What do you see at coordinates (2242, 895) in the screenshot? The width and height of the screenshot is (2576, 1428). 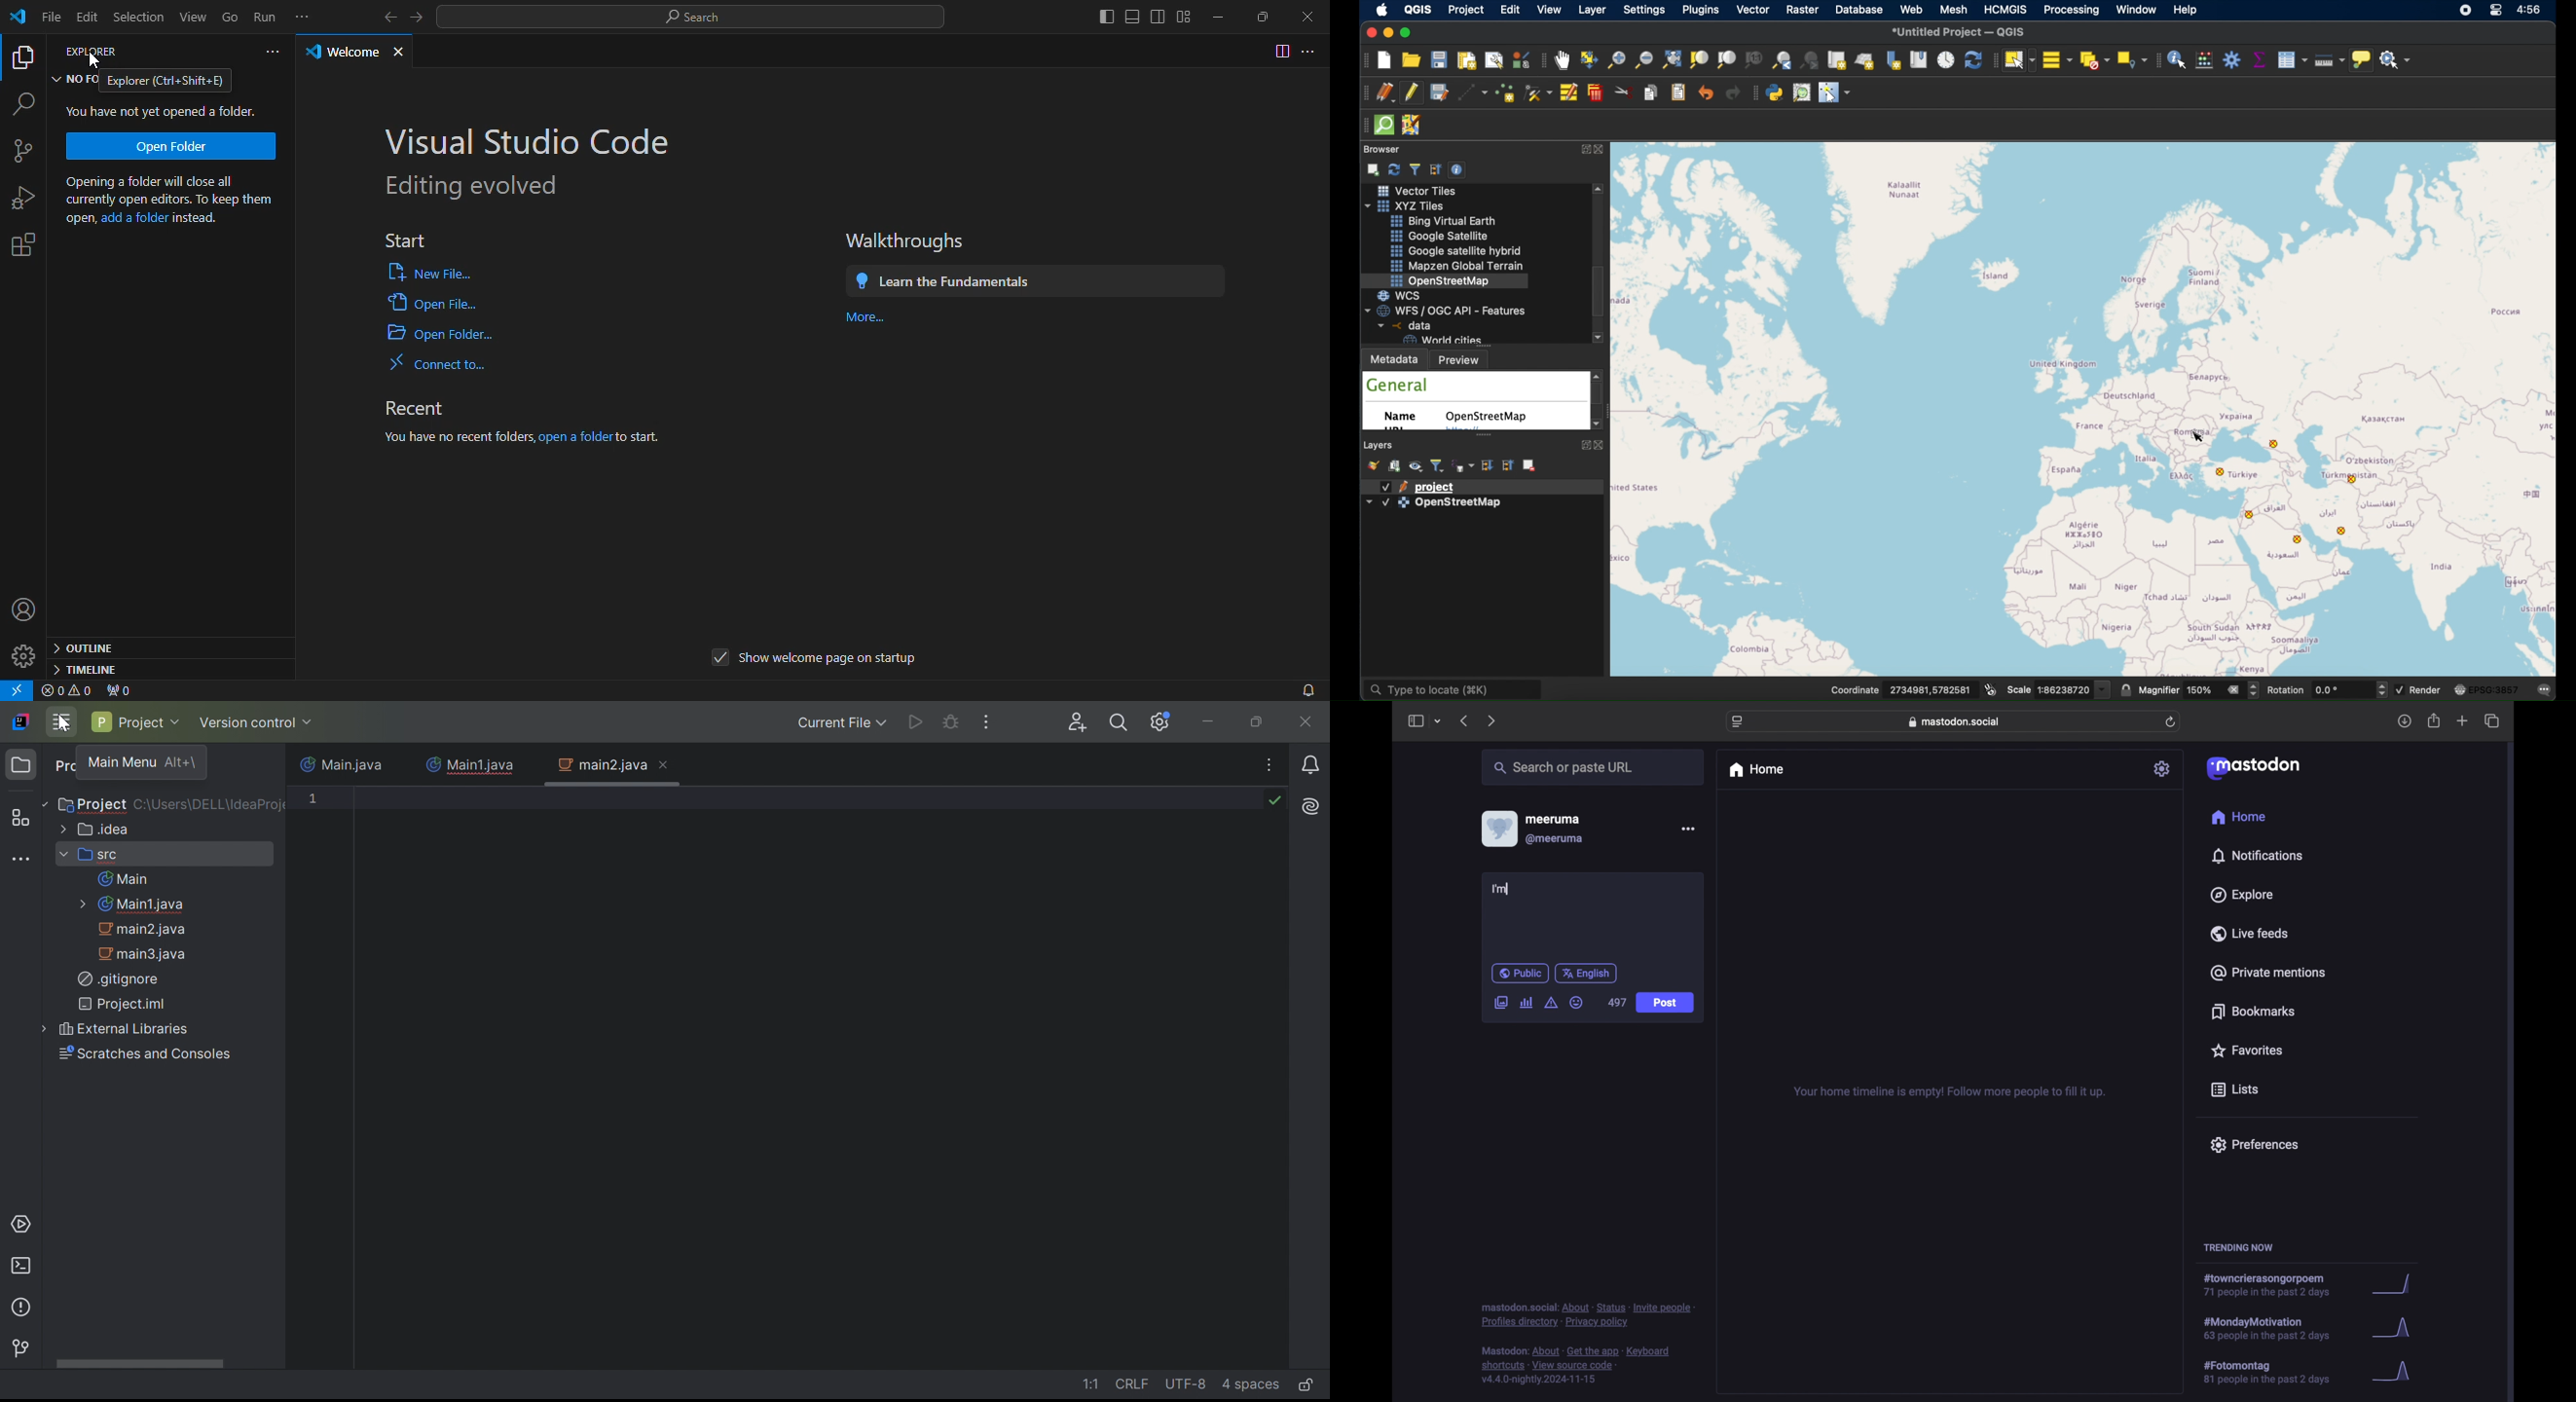 I see `explore` at bounding box center [2242, 895].